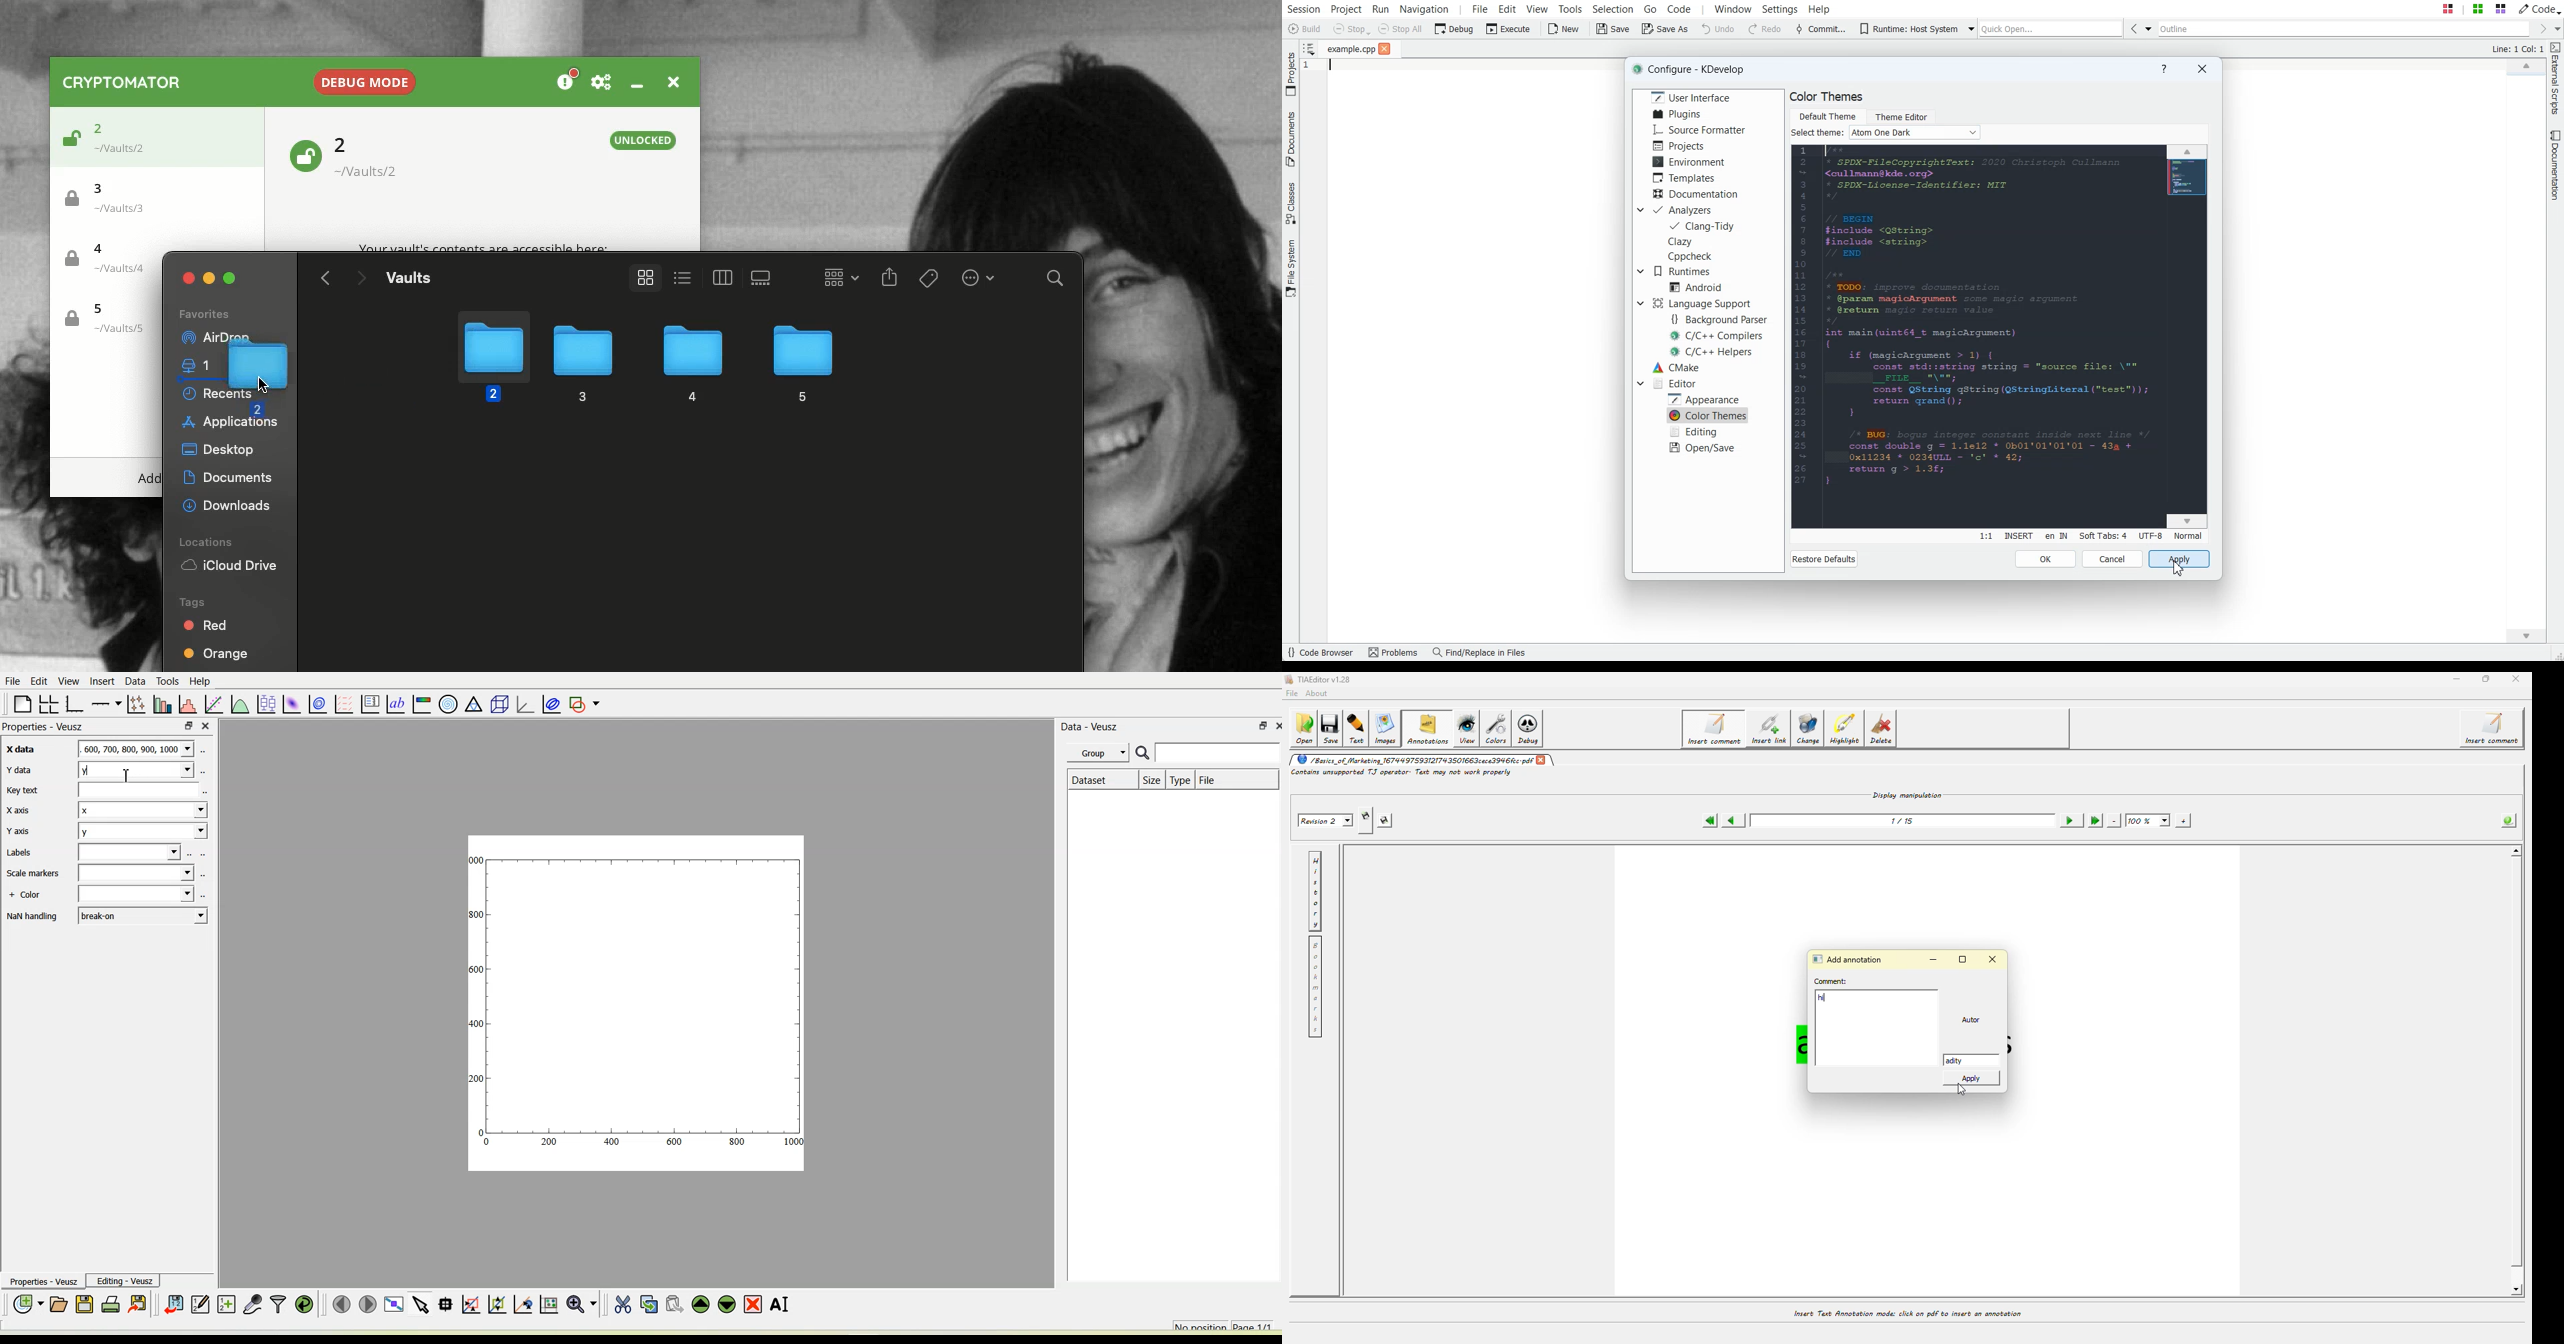  What do you see at coordinates (701, 1304) in the screenshot?
I see `Move the selected widget up` at bounding box center [701, 1304].